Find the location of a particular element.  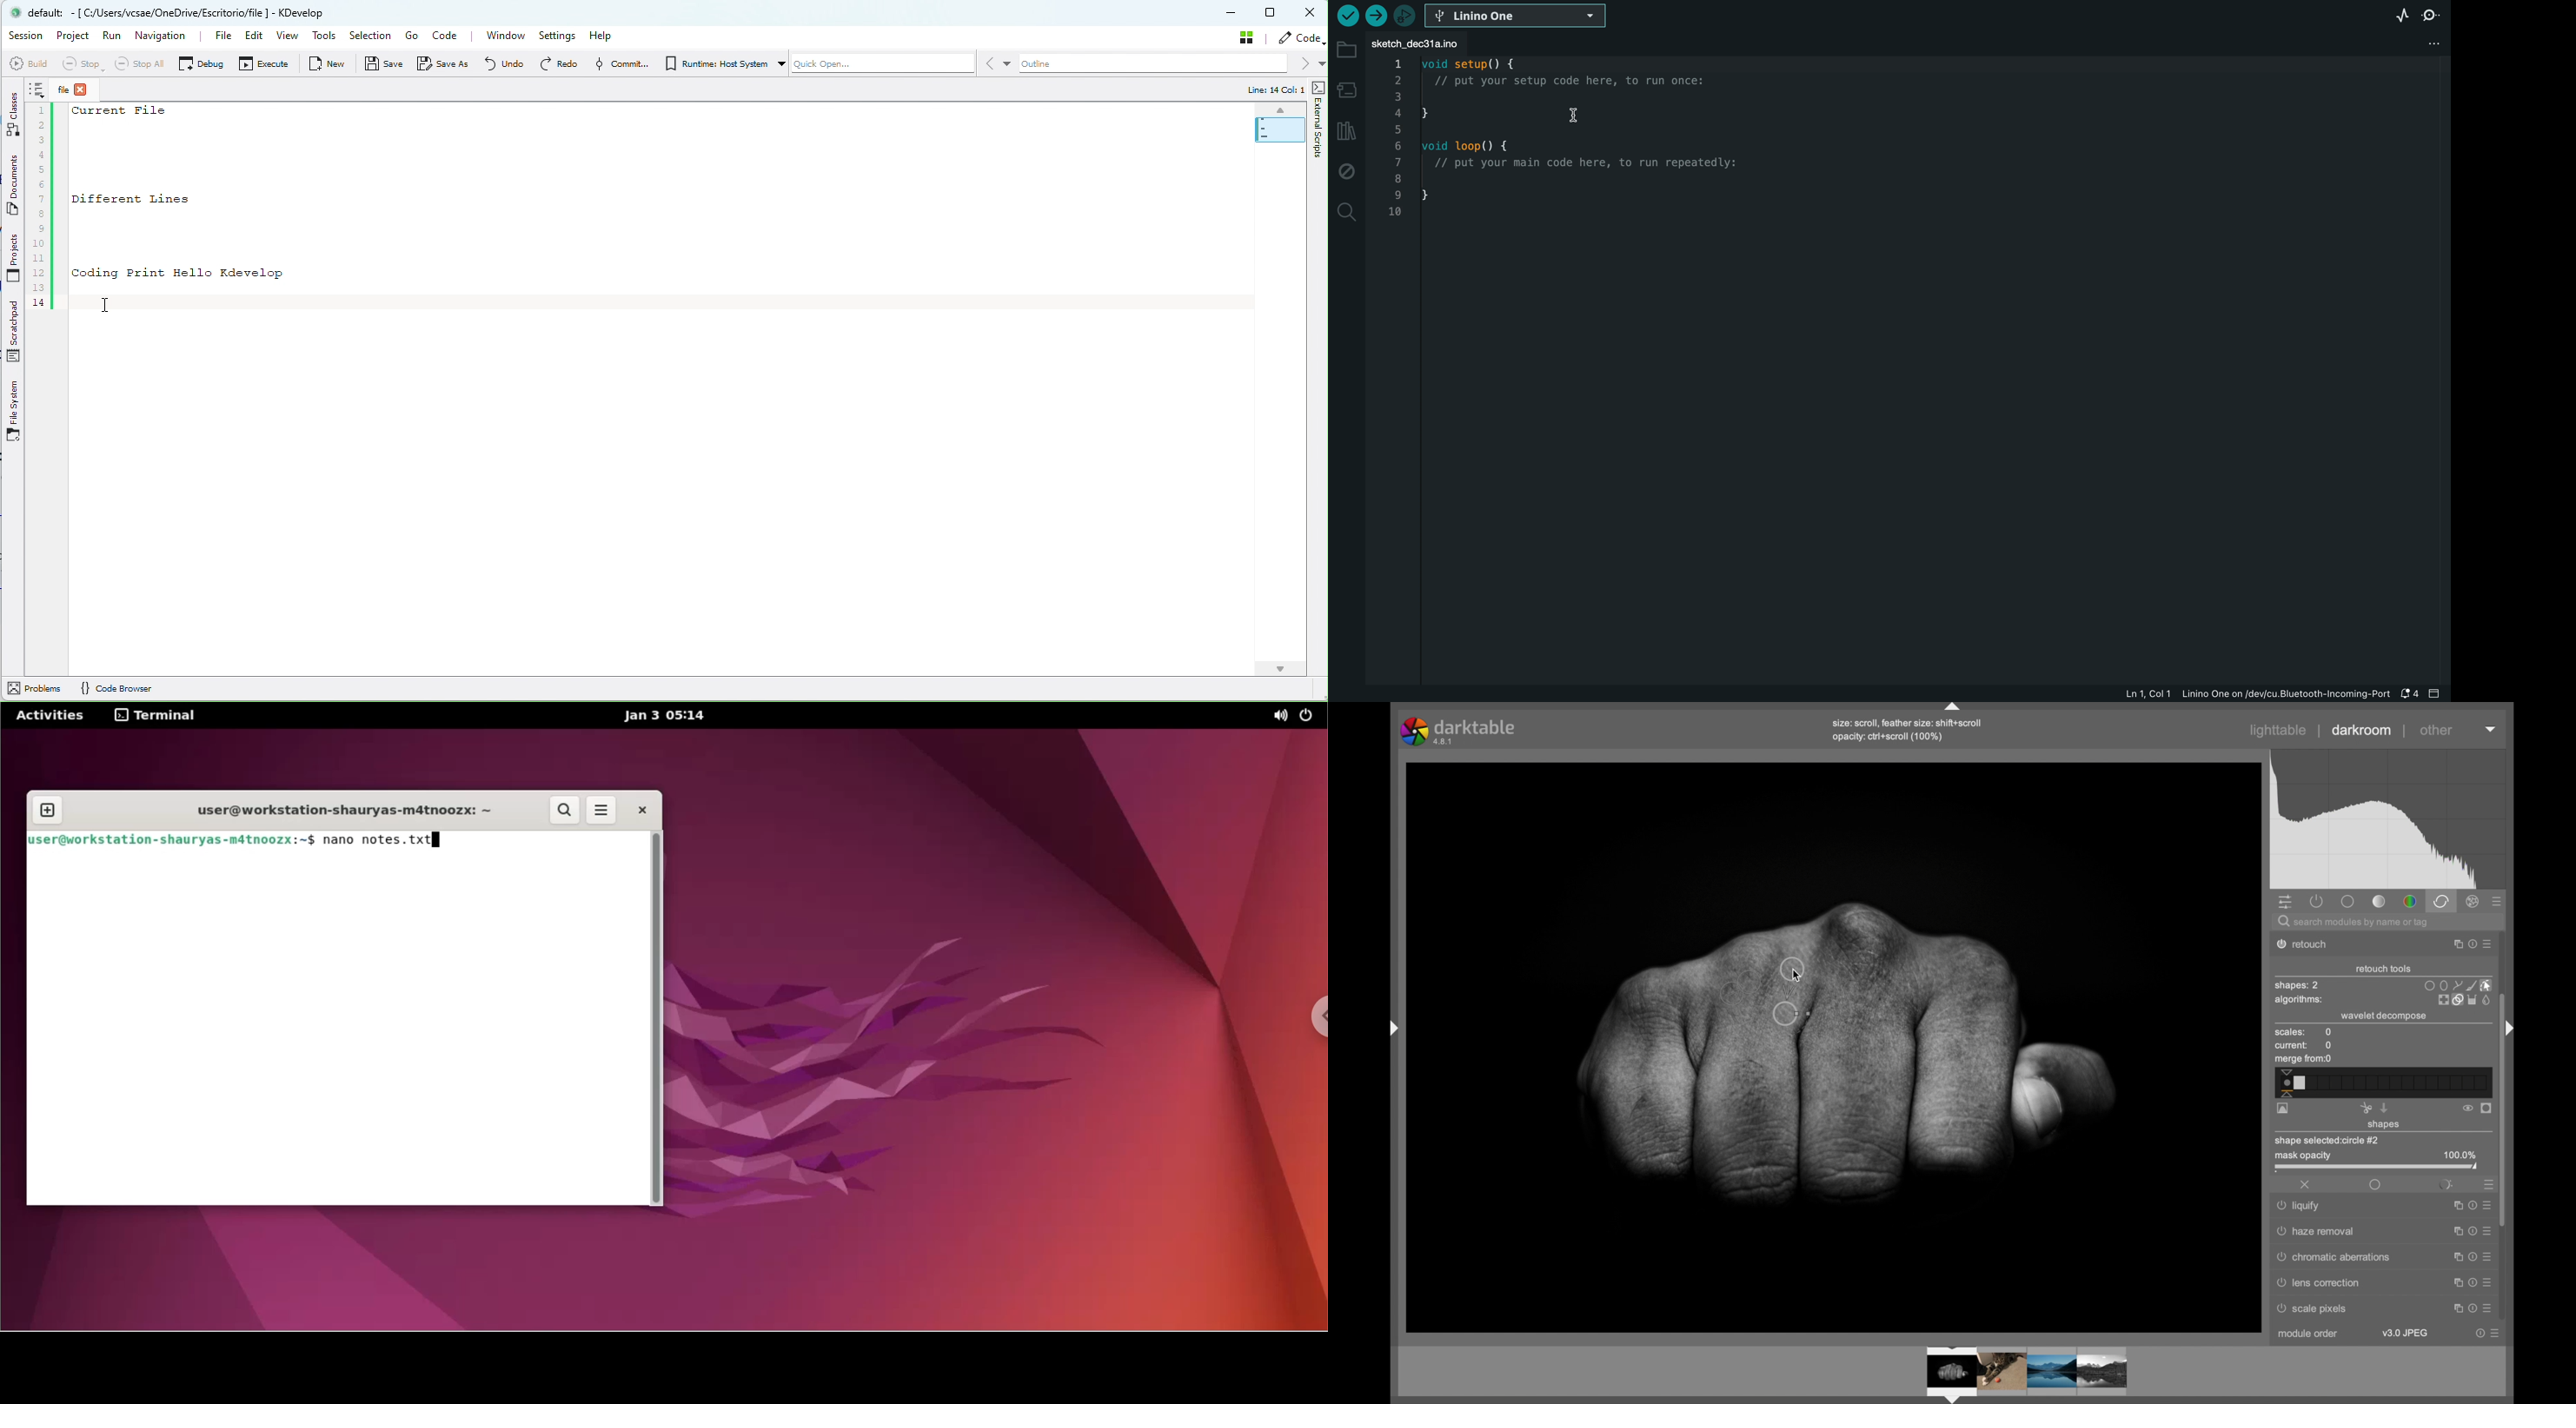

presets is located at coordinates (2487, 1184).